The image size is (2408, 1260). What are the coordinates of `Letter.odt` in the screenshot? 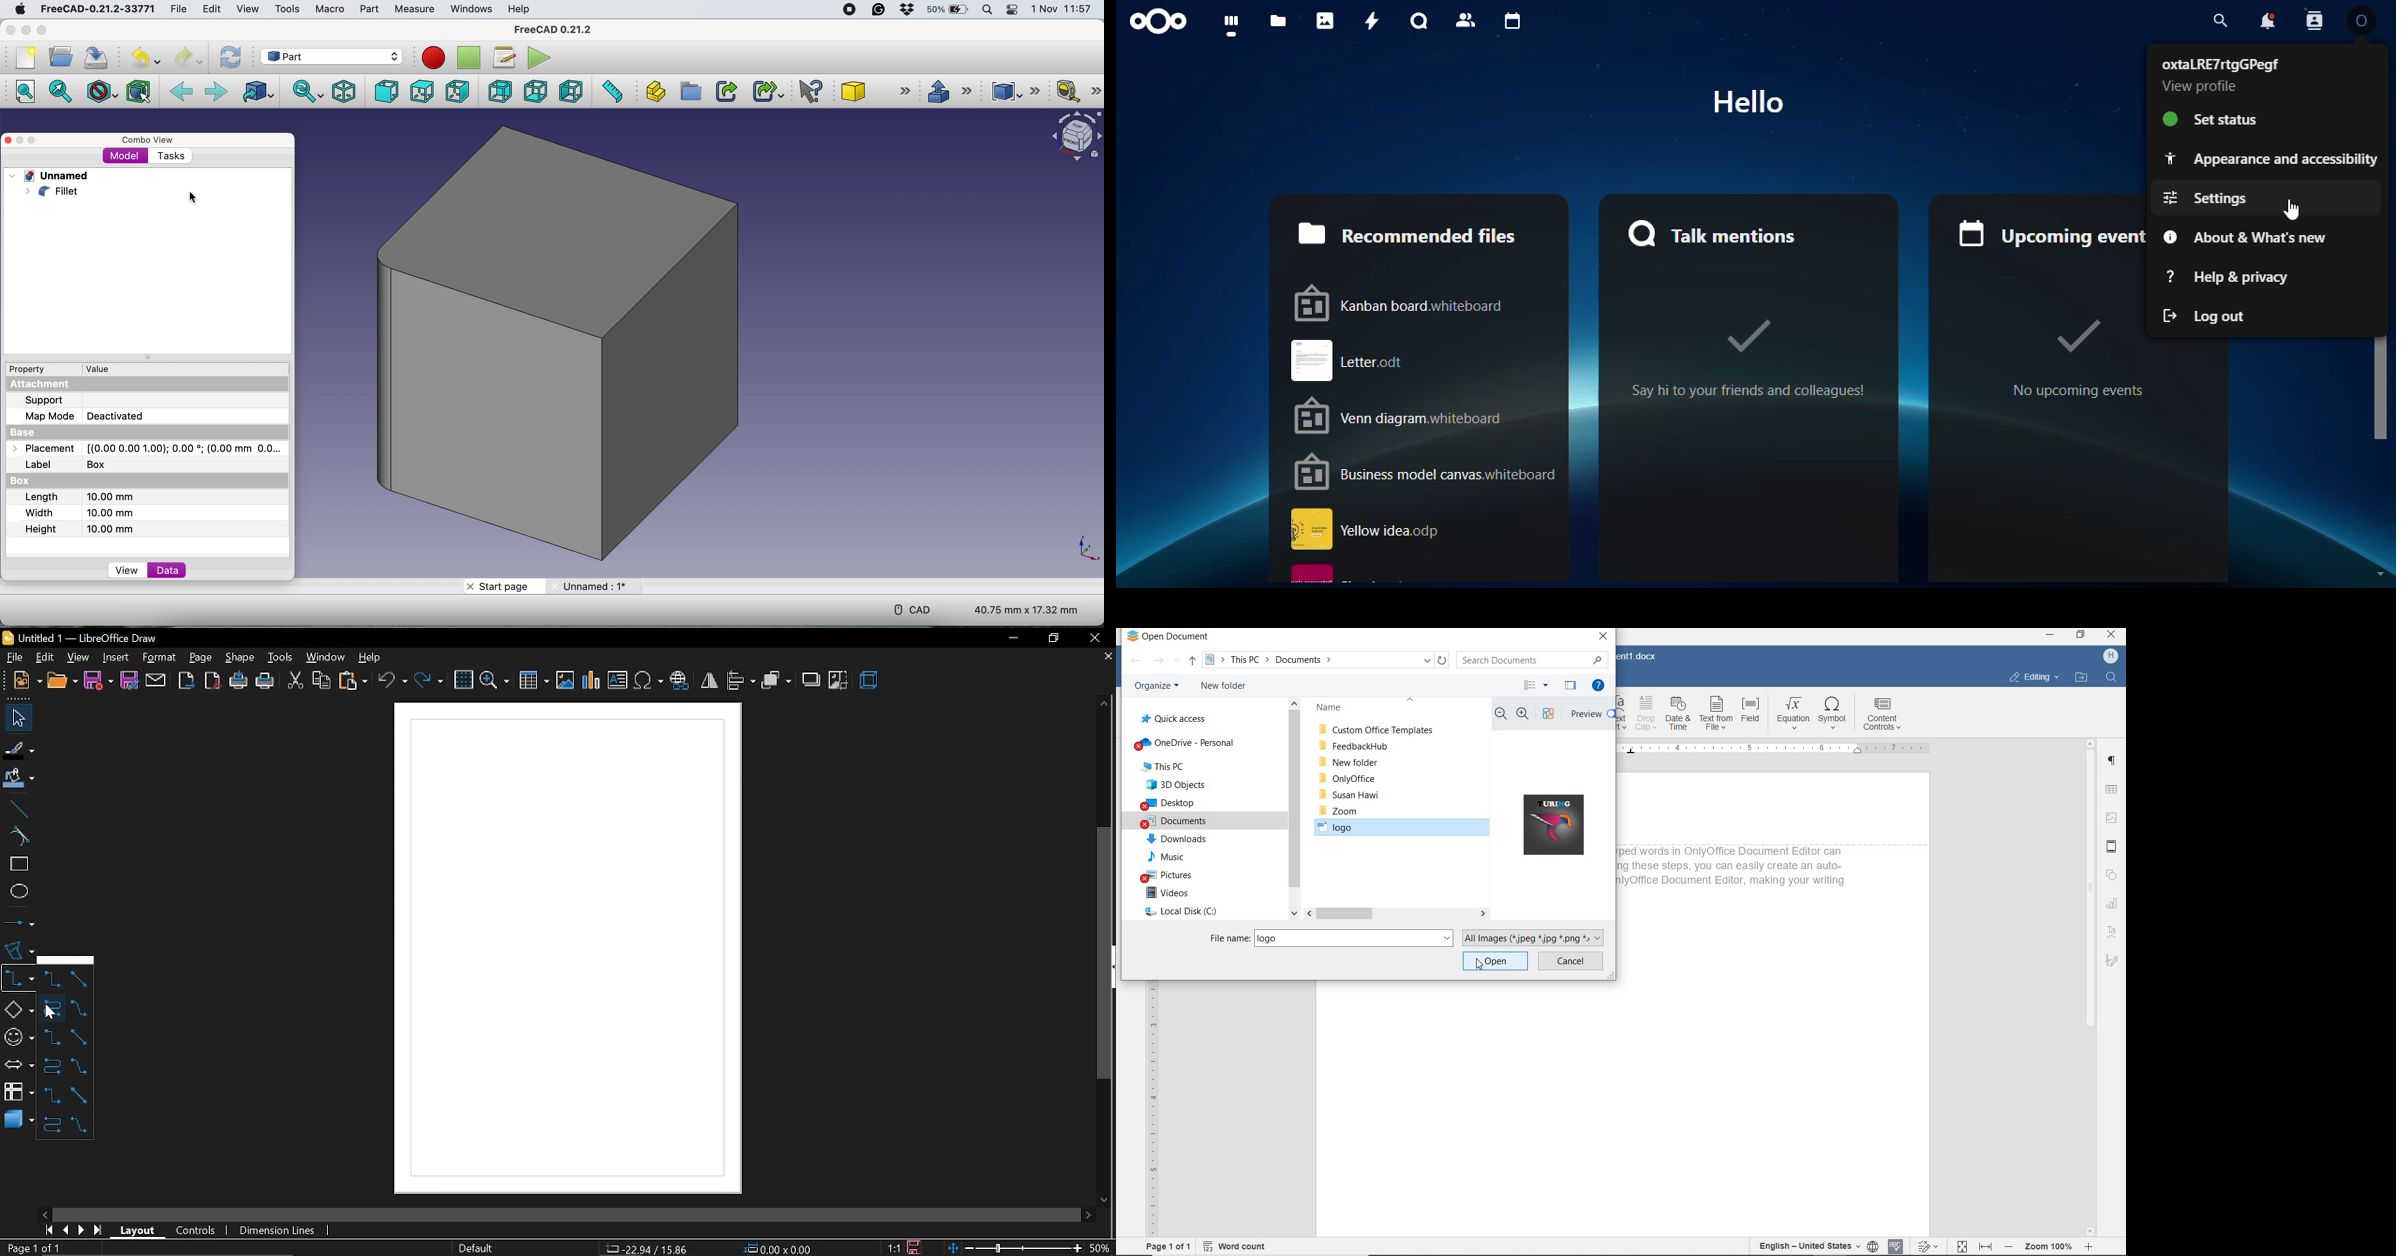 It's located at (1426, 361).